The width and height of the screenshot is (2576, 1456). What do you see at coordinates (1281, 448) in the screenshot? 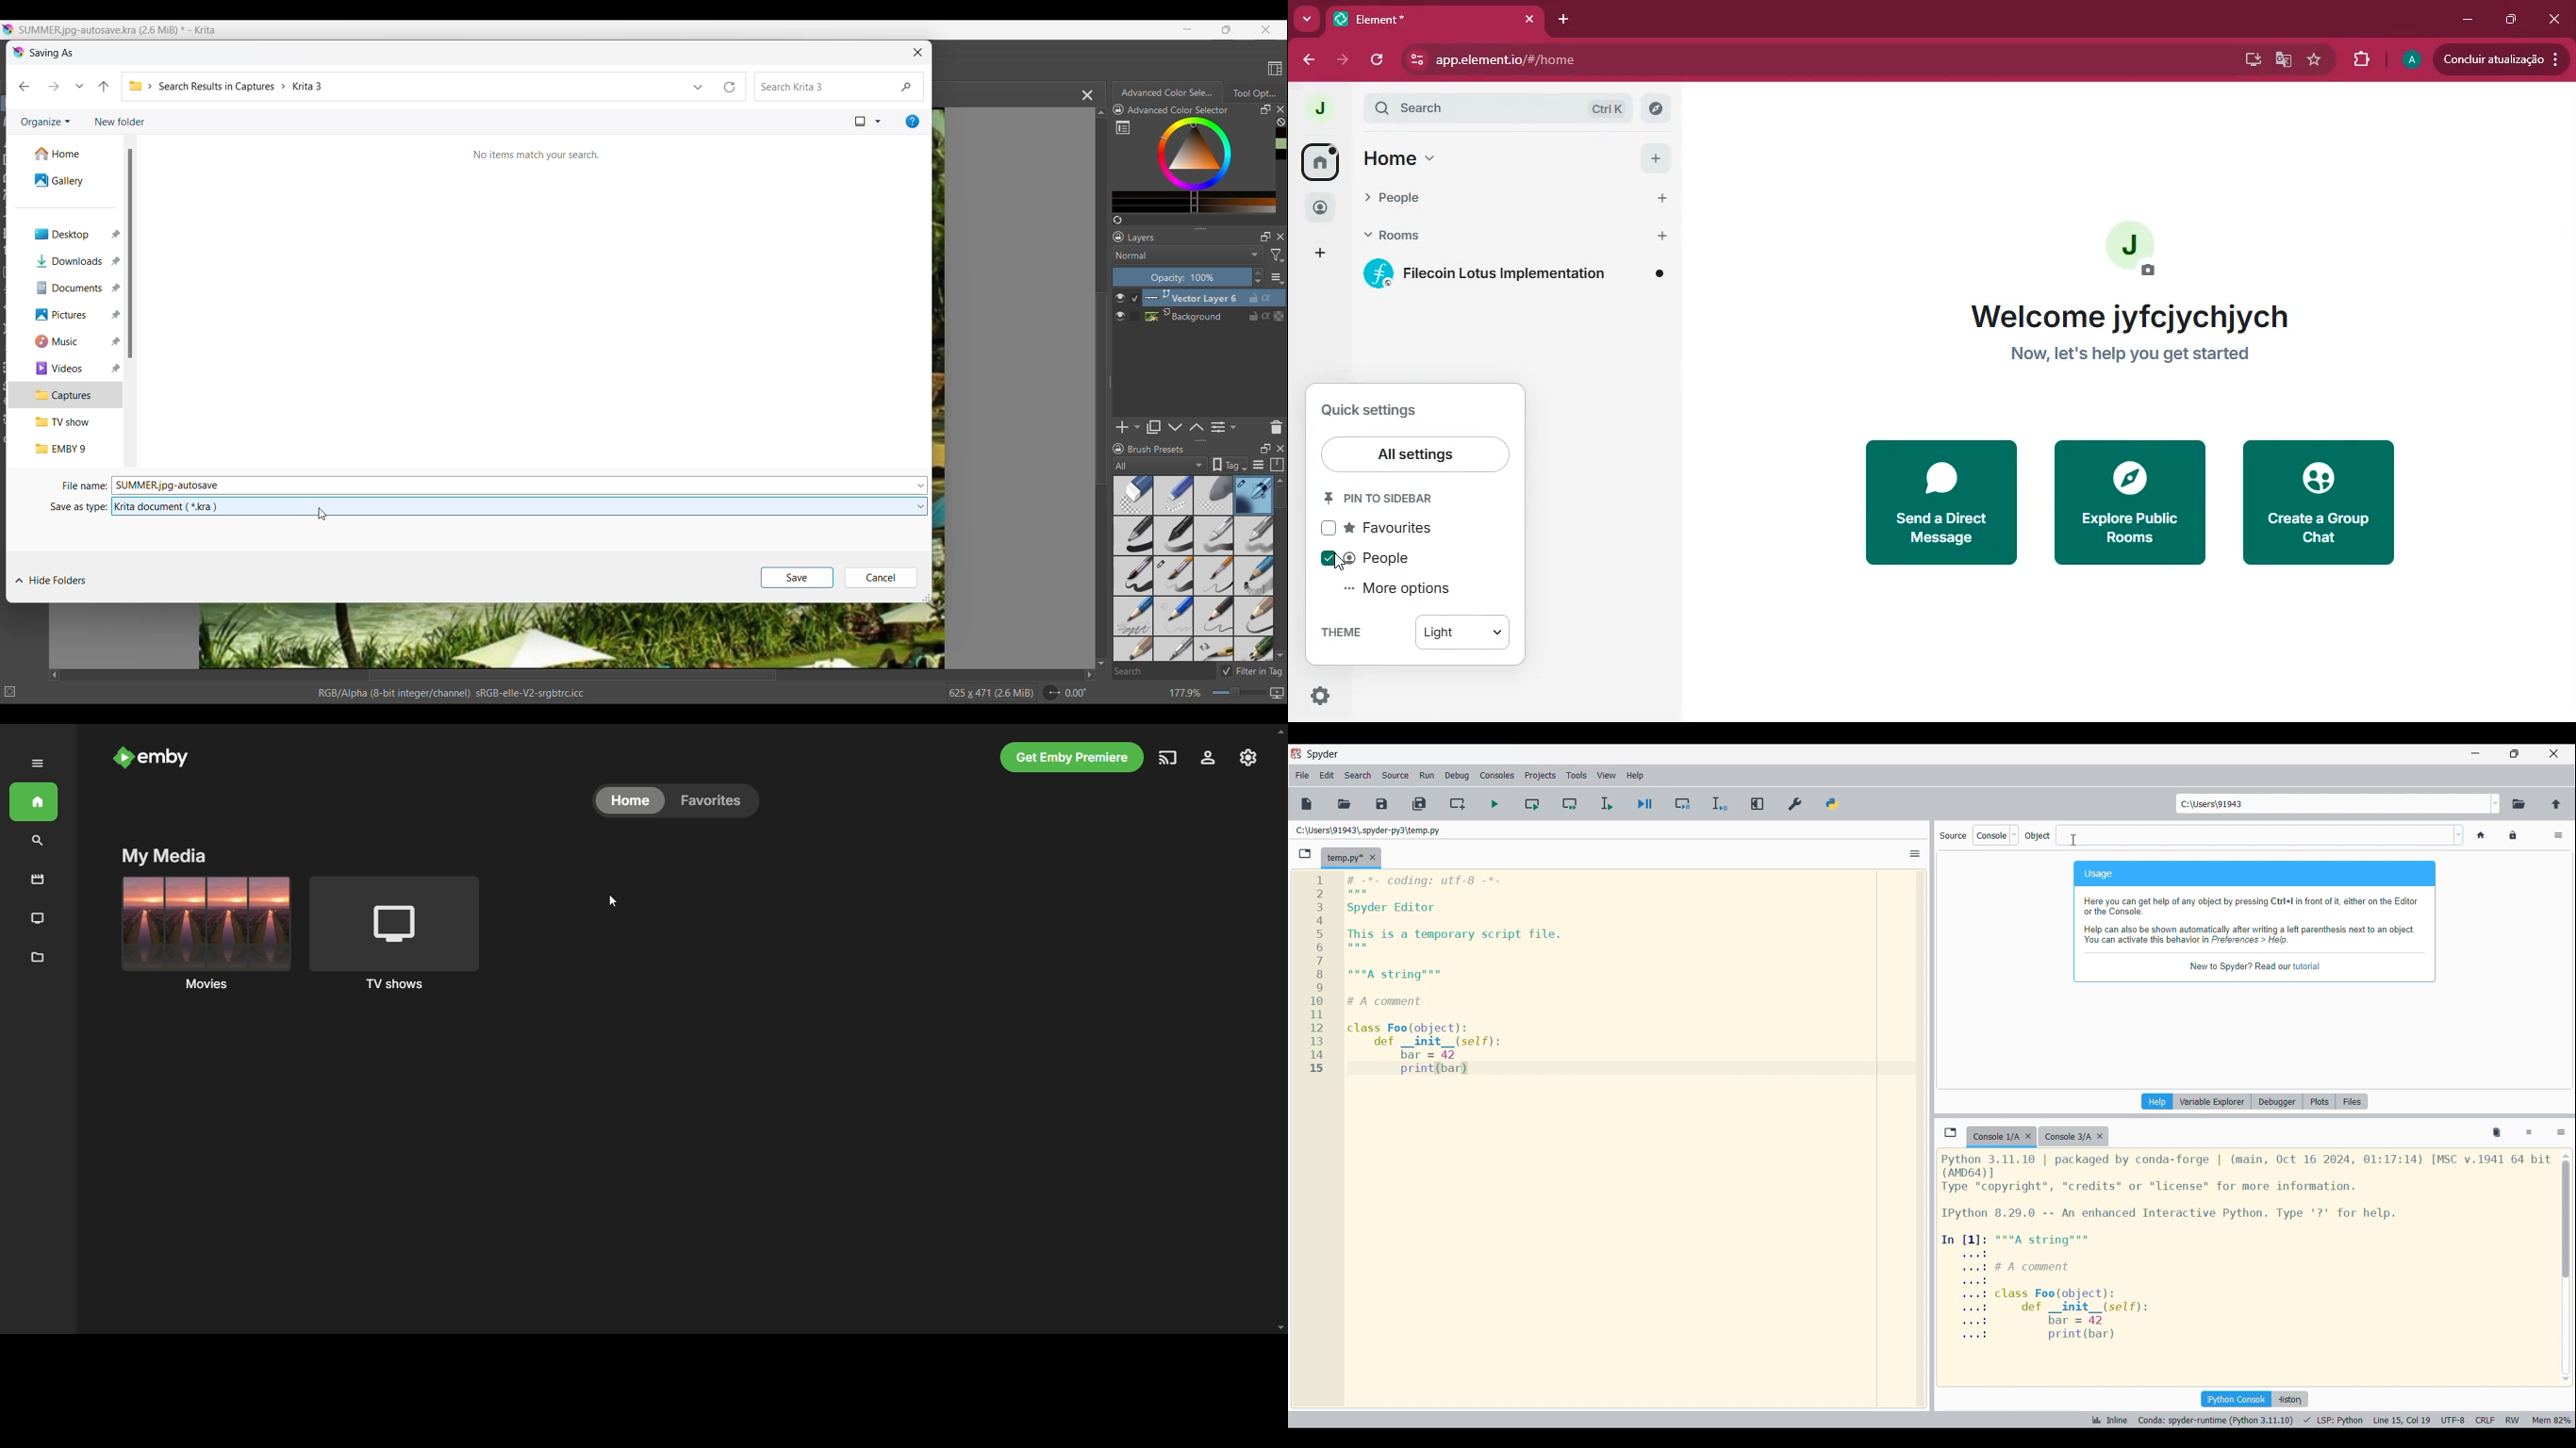
I see `Close panel` at bounding box center [1281, 448].